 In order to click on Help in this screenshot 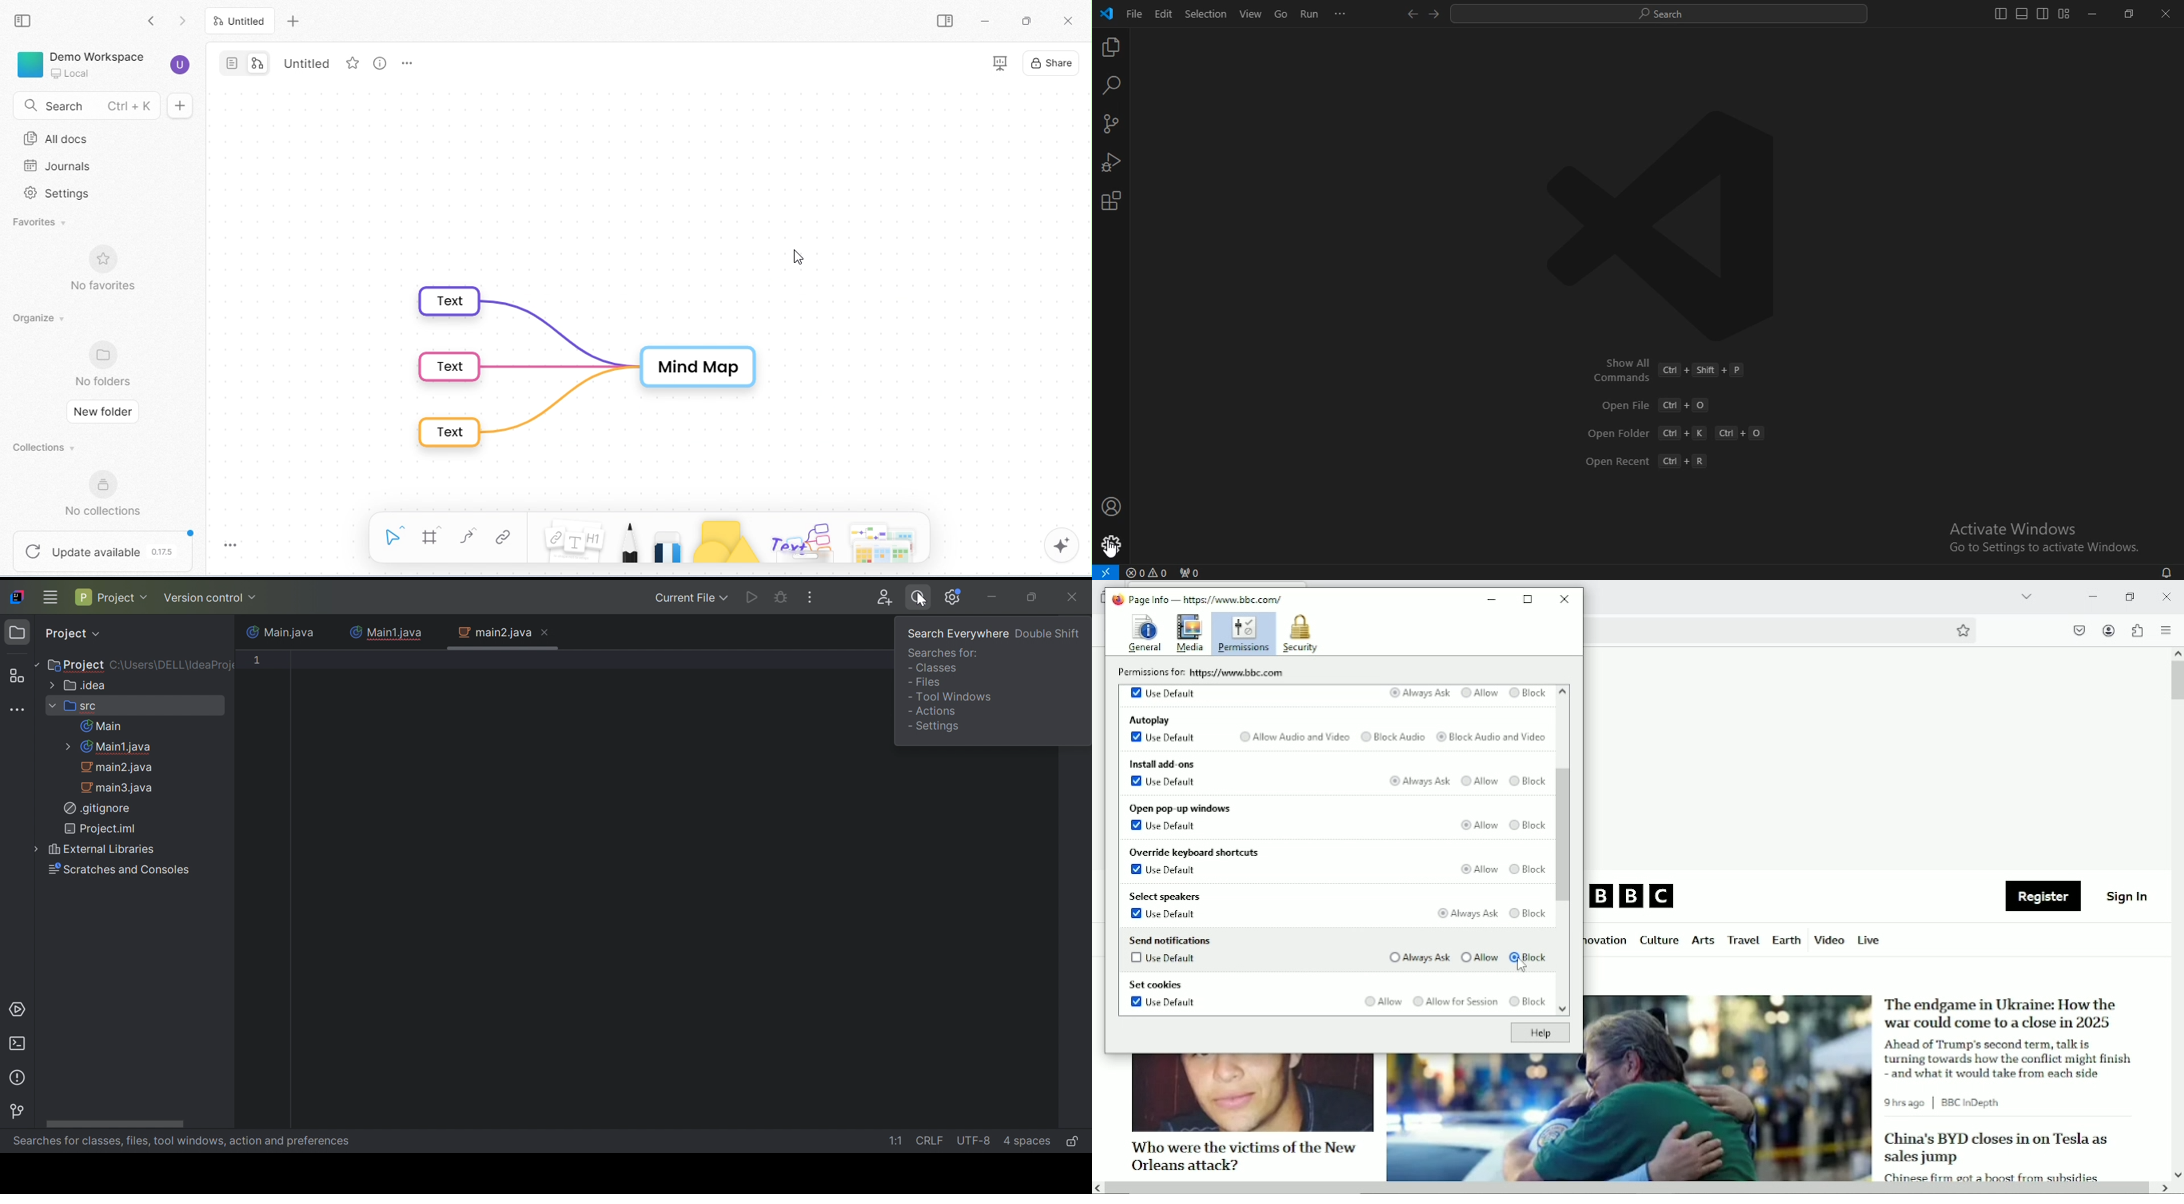, I will do `click(1539, 1033)`.